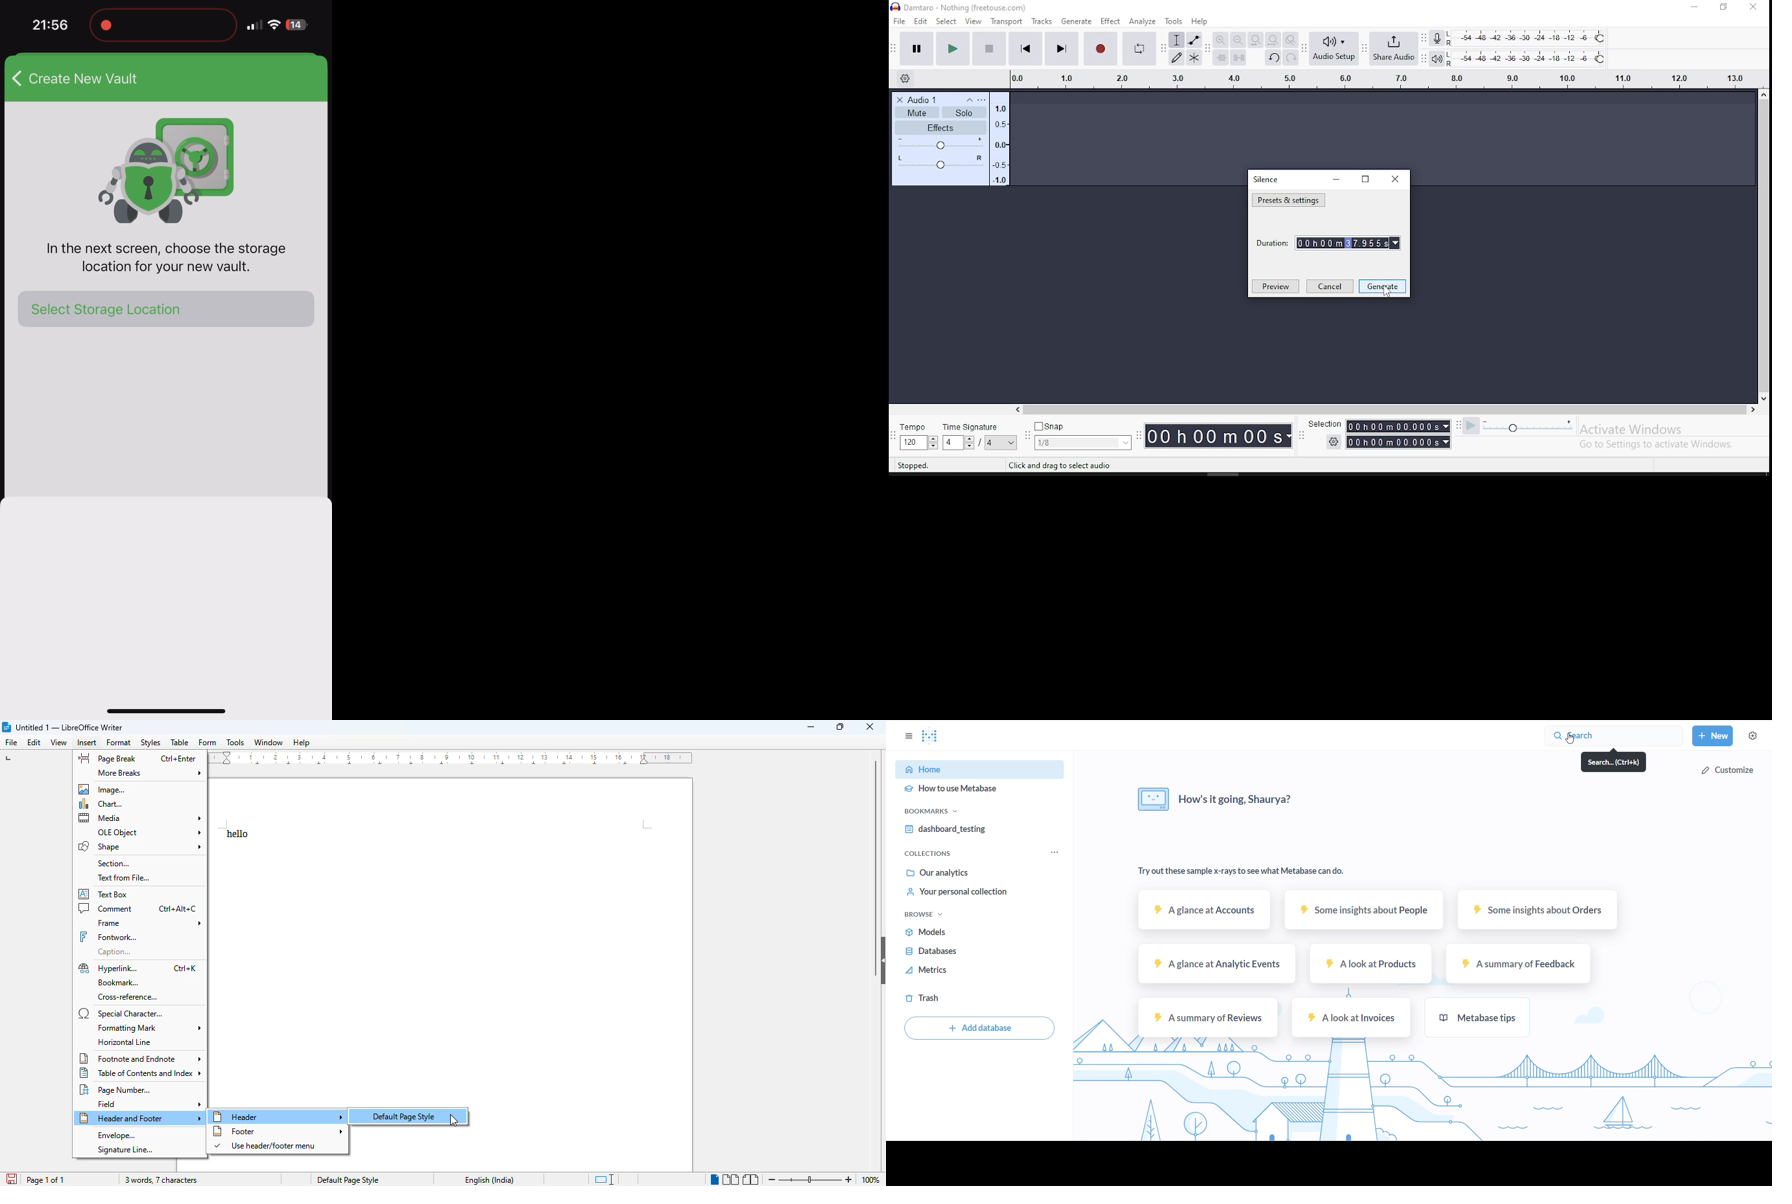  What do you see at coordinates (880, 961) in the screenshot?
I see `show` at bounding box center [880, 961].